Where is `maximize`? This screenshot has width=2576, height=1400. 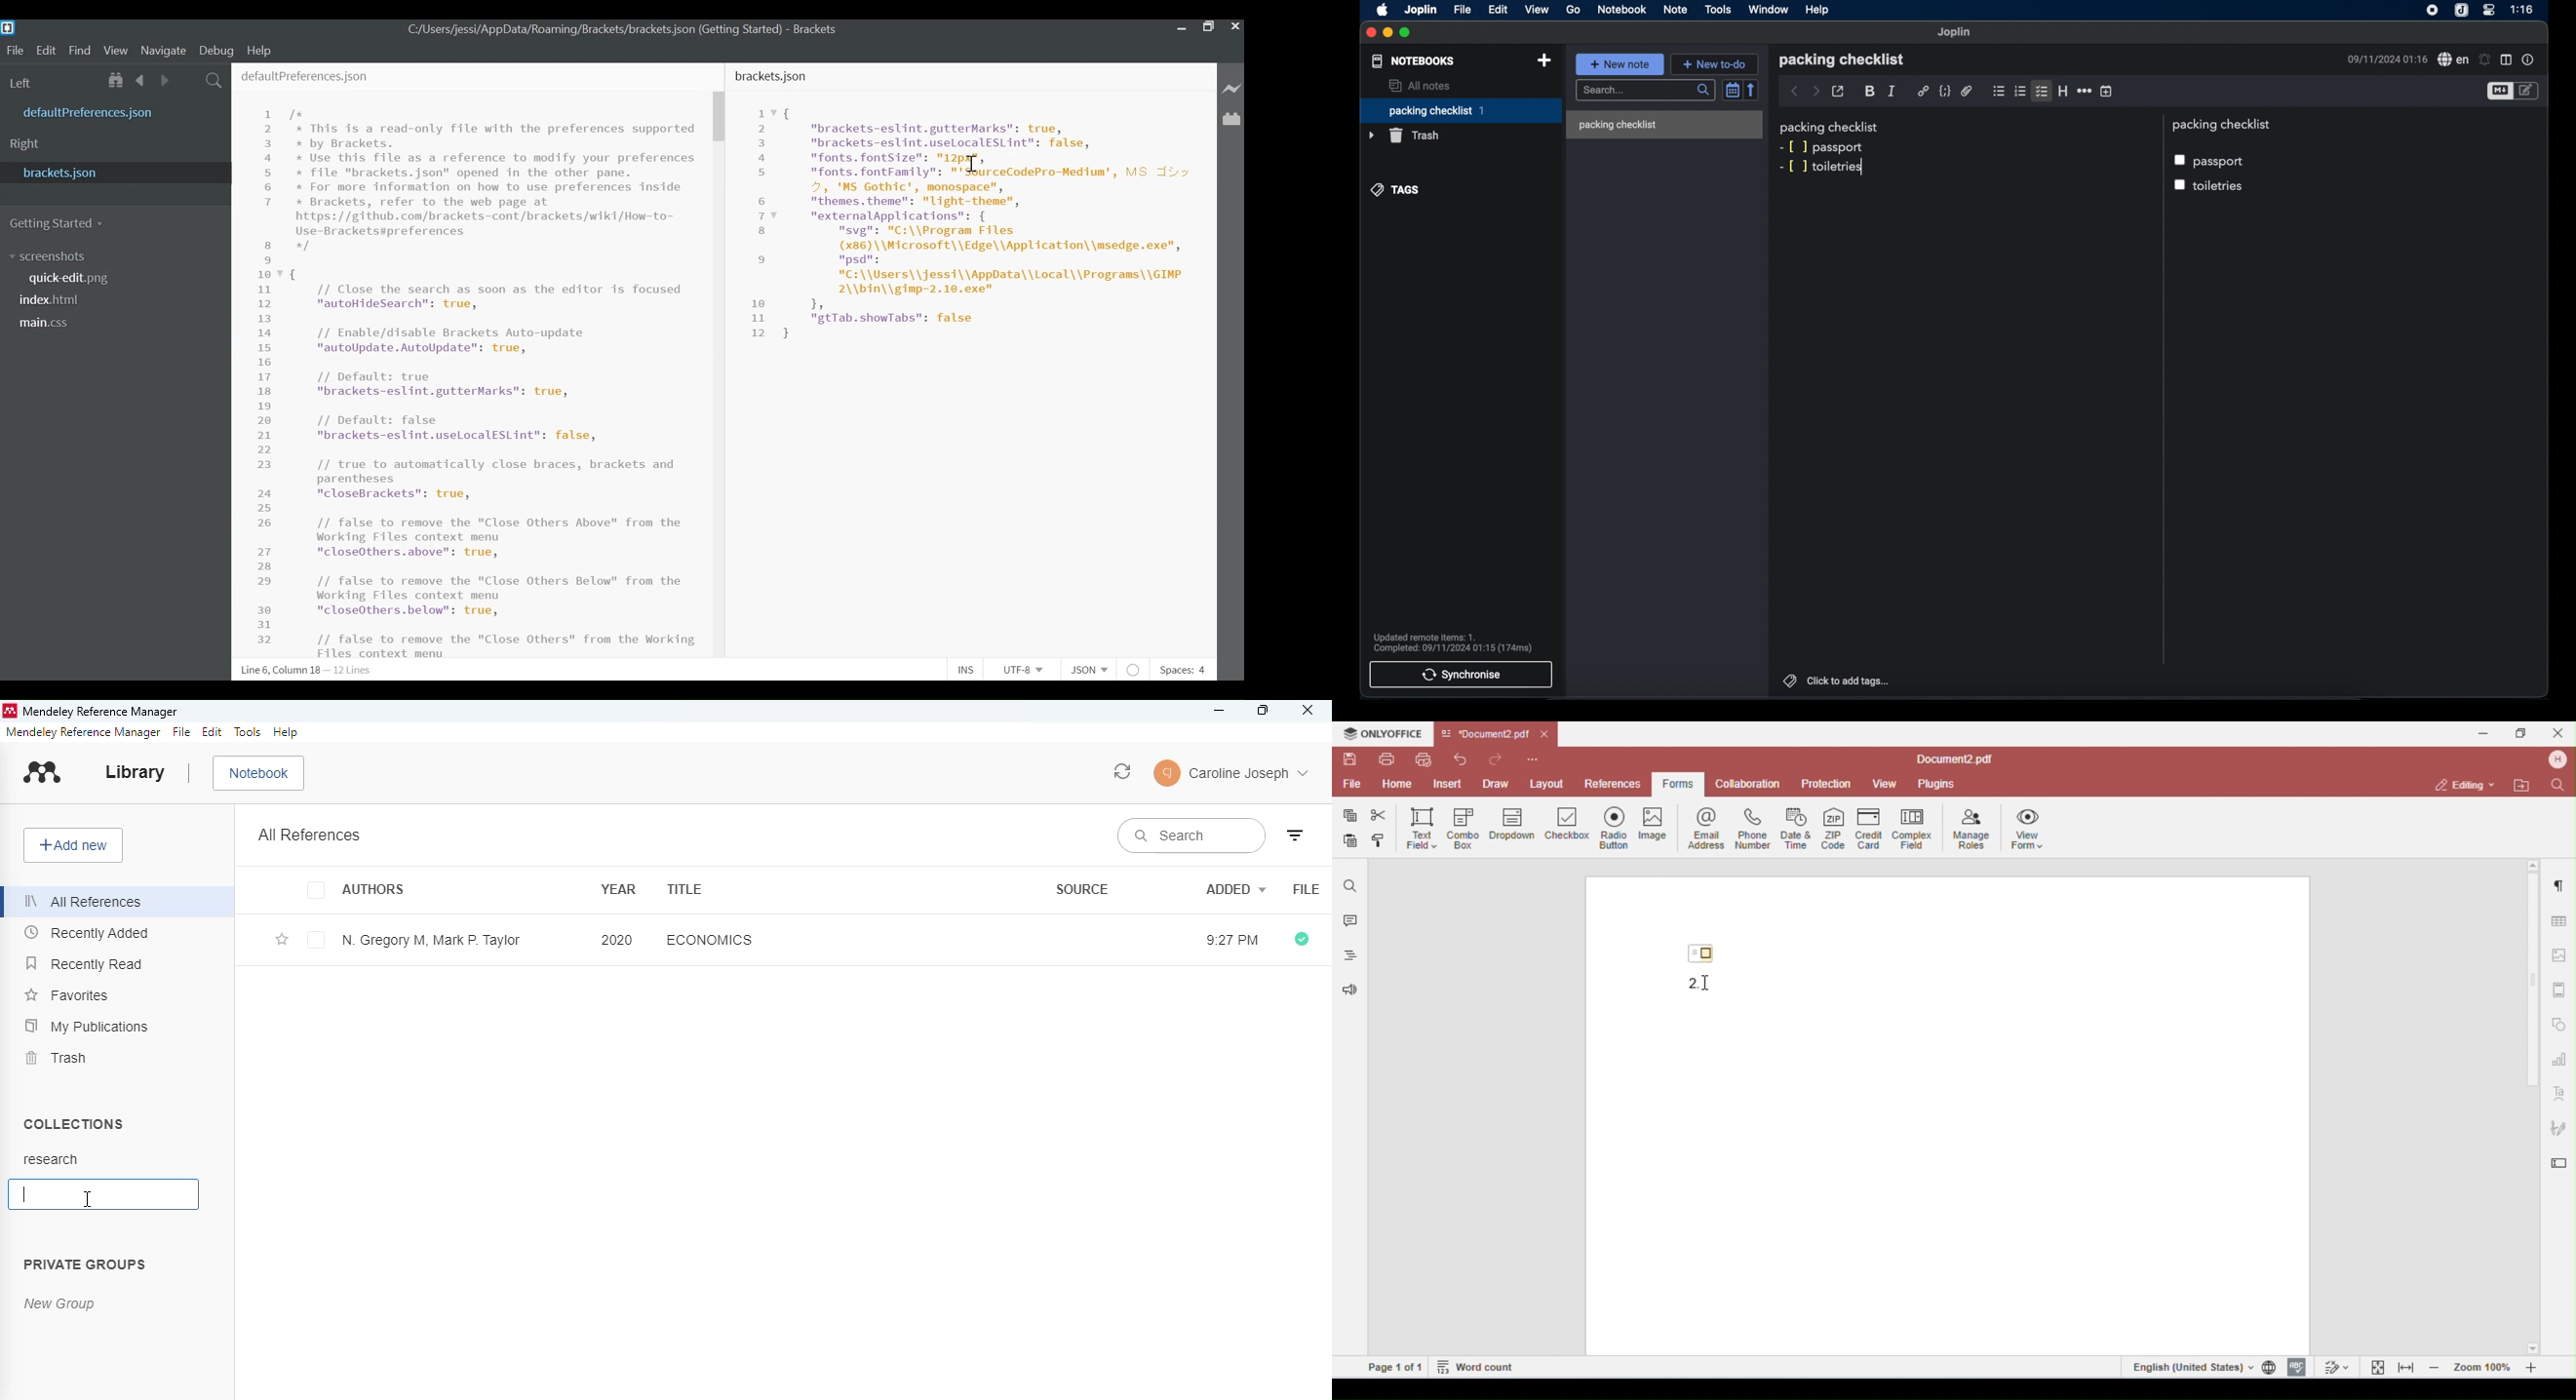 maximize is located at coordinates (1264, 711).